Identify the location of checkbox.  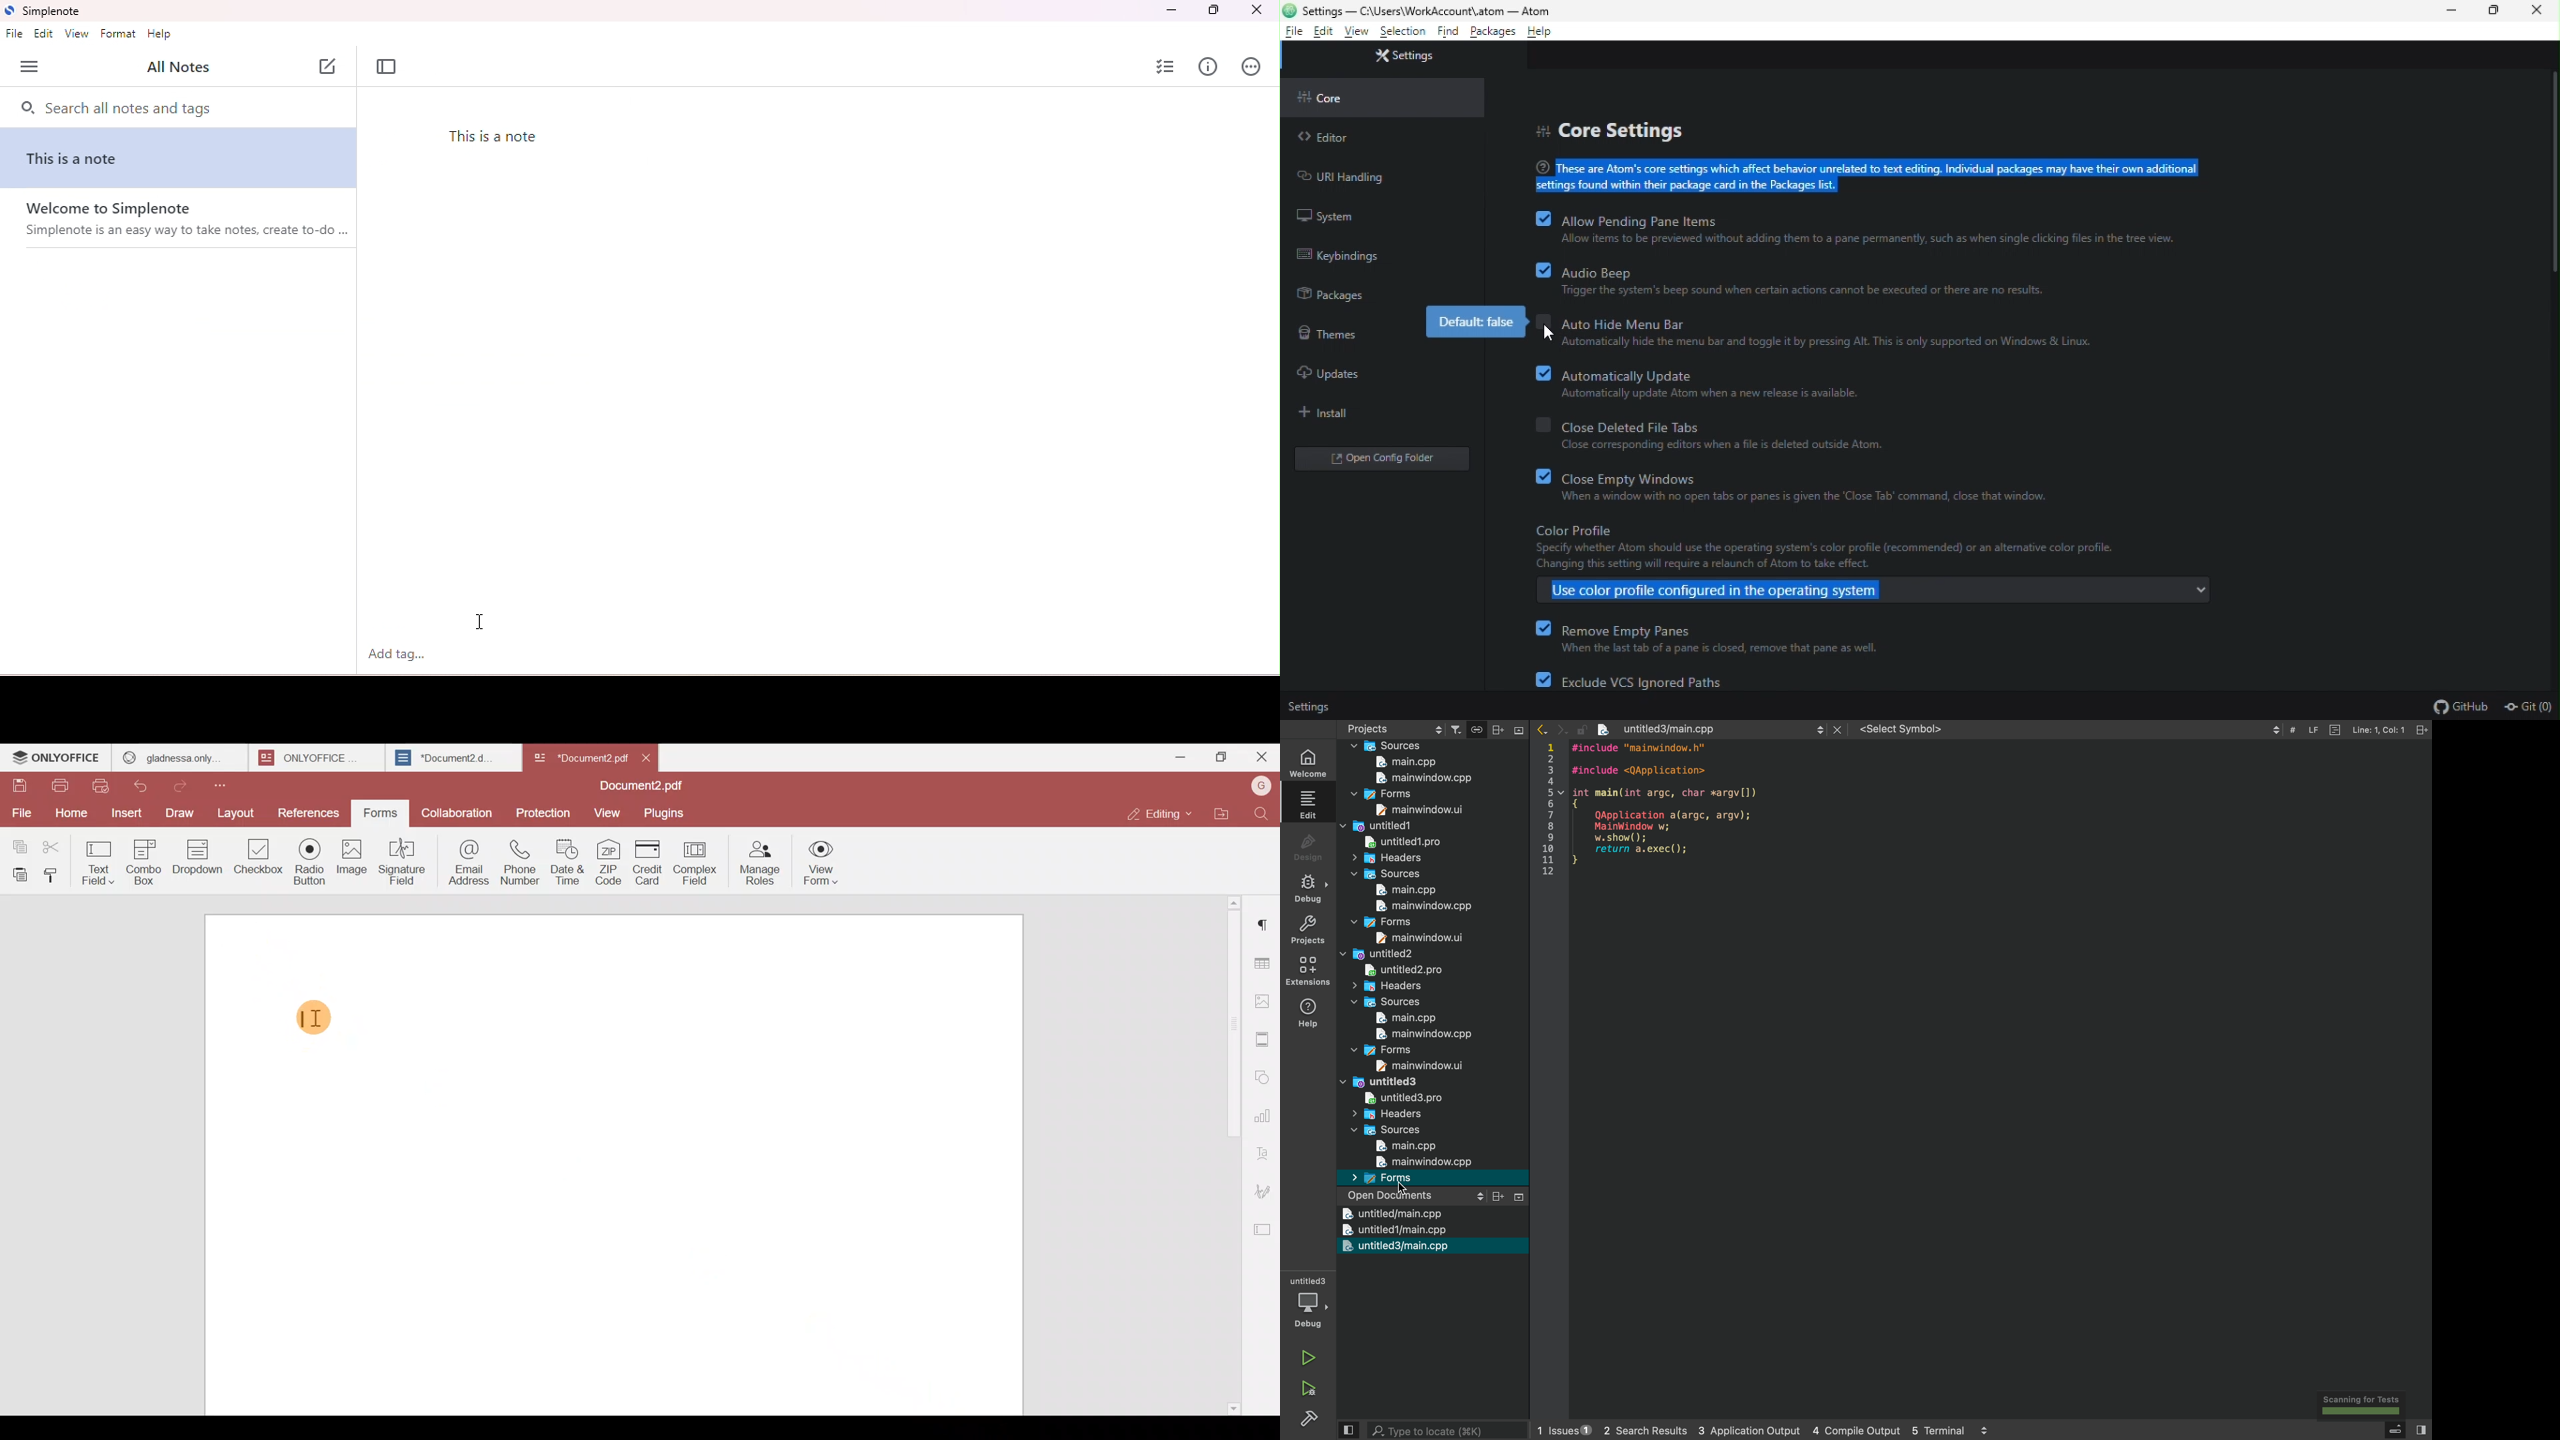
(1536, 480).